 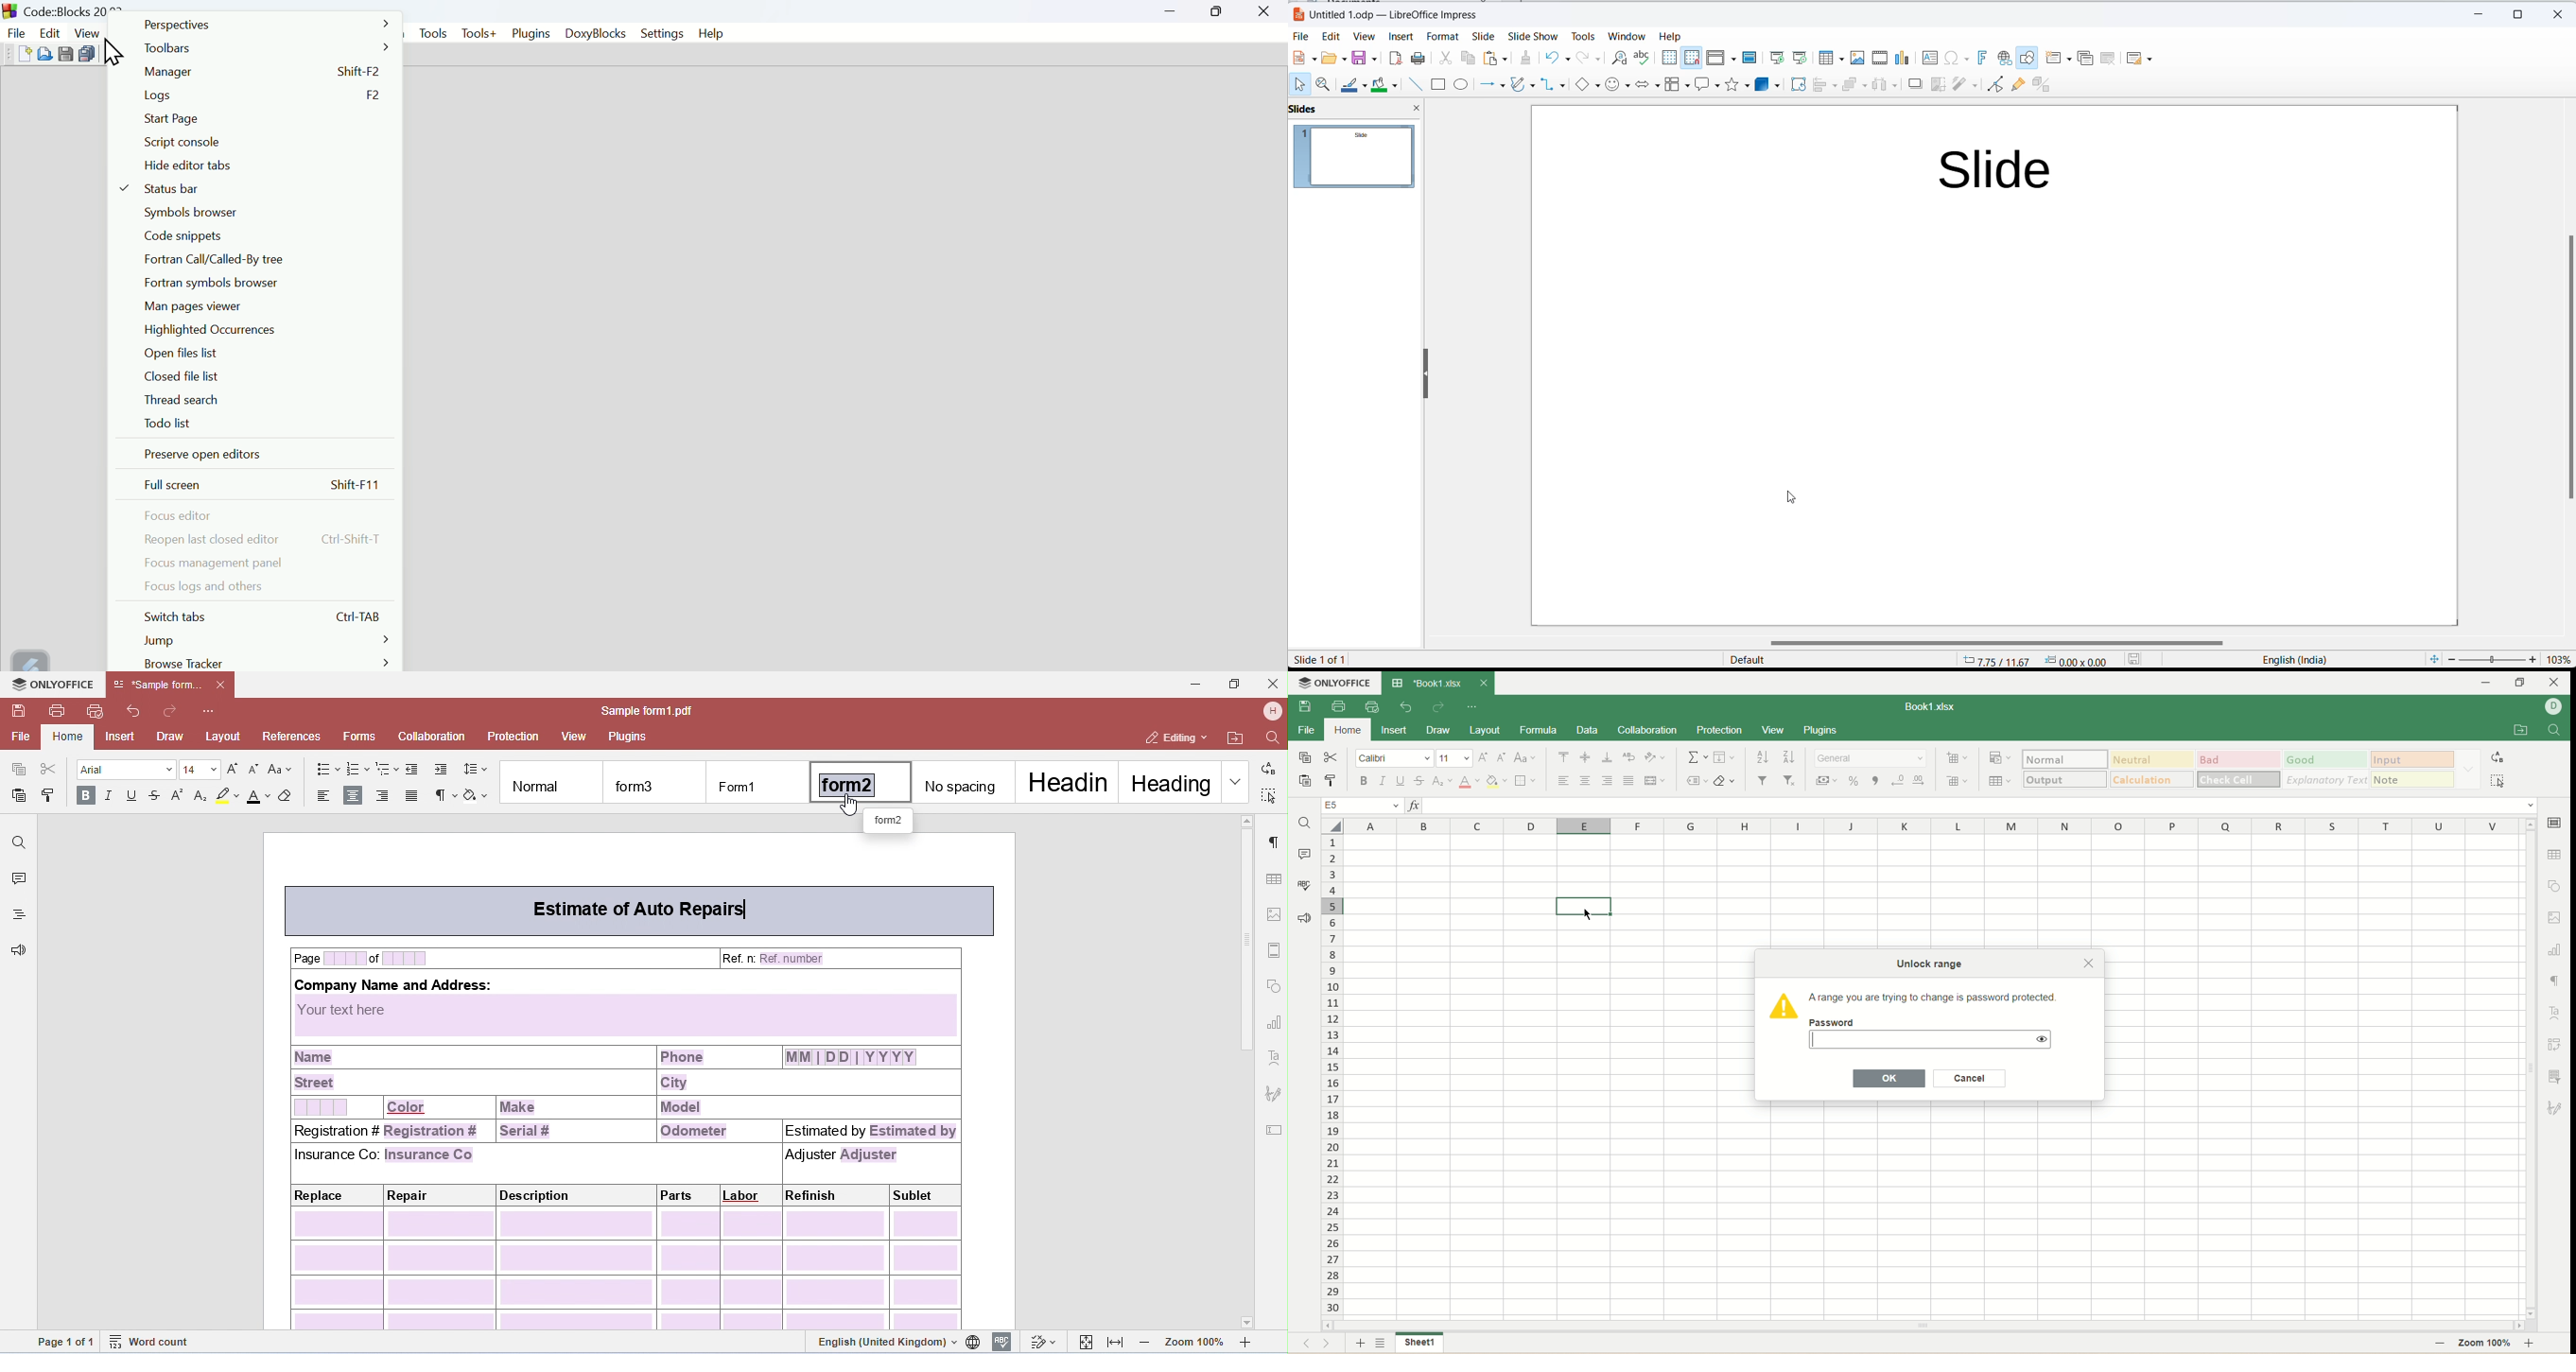 What do you see at coordinates (1305, 707) in the screenshot?
I see `save` at bounding box center [1305, 707].